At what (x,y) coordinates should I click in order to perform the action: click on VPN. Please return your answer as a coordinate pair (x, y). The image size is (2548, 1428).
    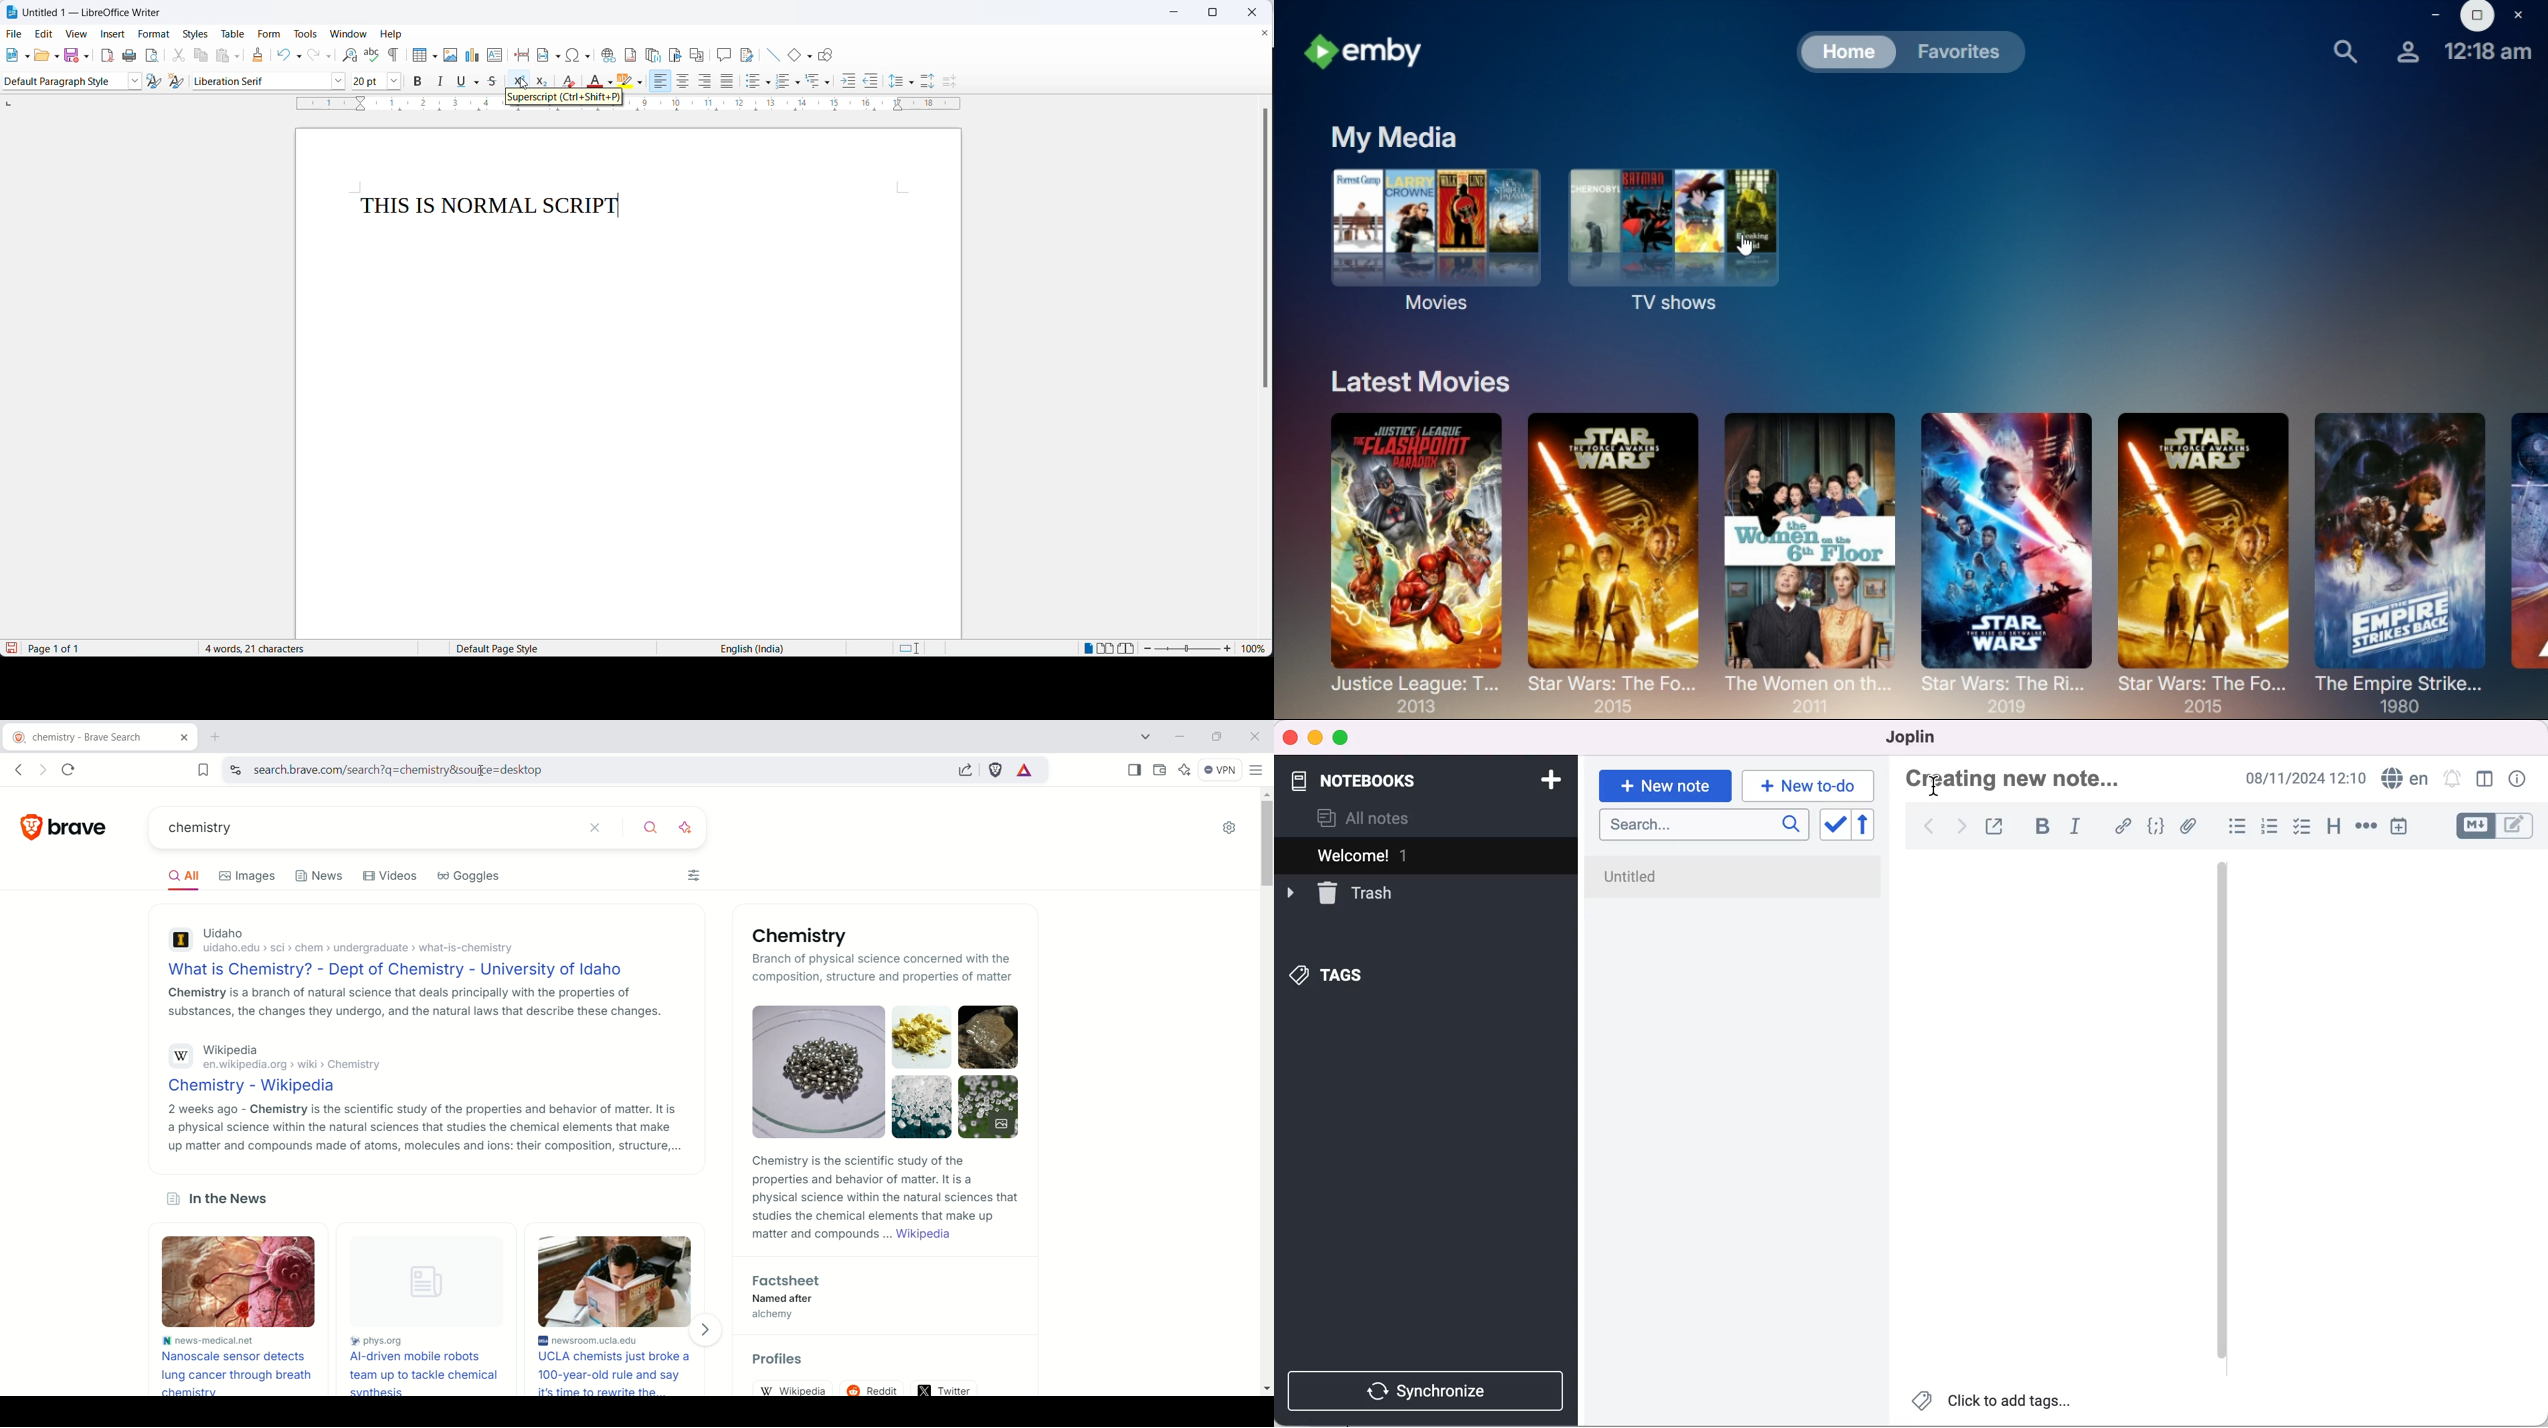
    Looking at the image, I should click on (1221, 770).